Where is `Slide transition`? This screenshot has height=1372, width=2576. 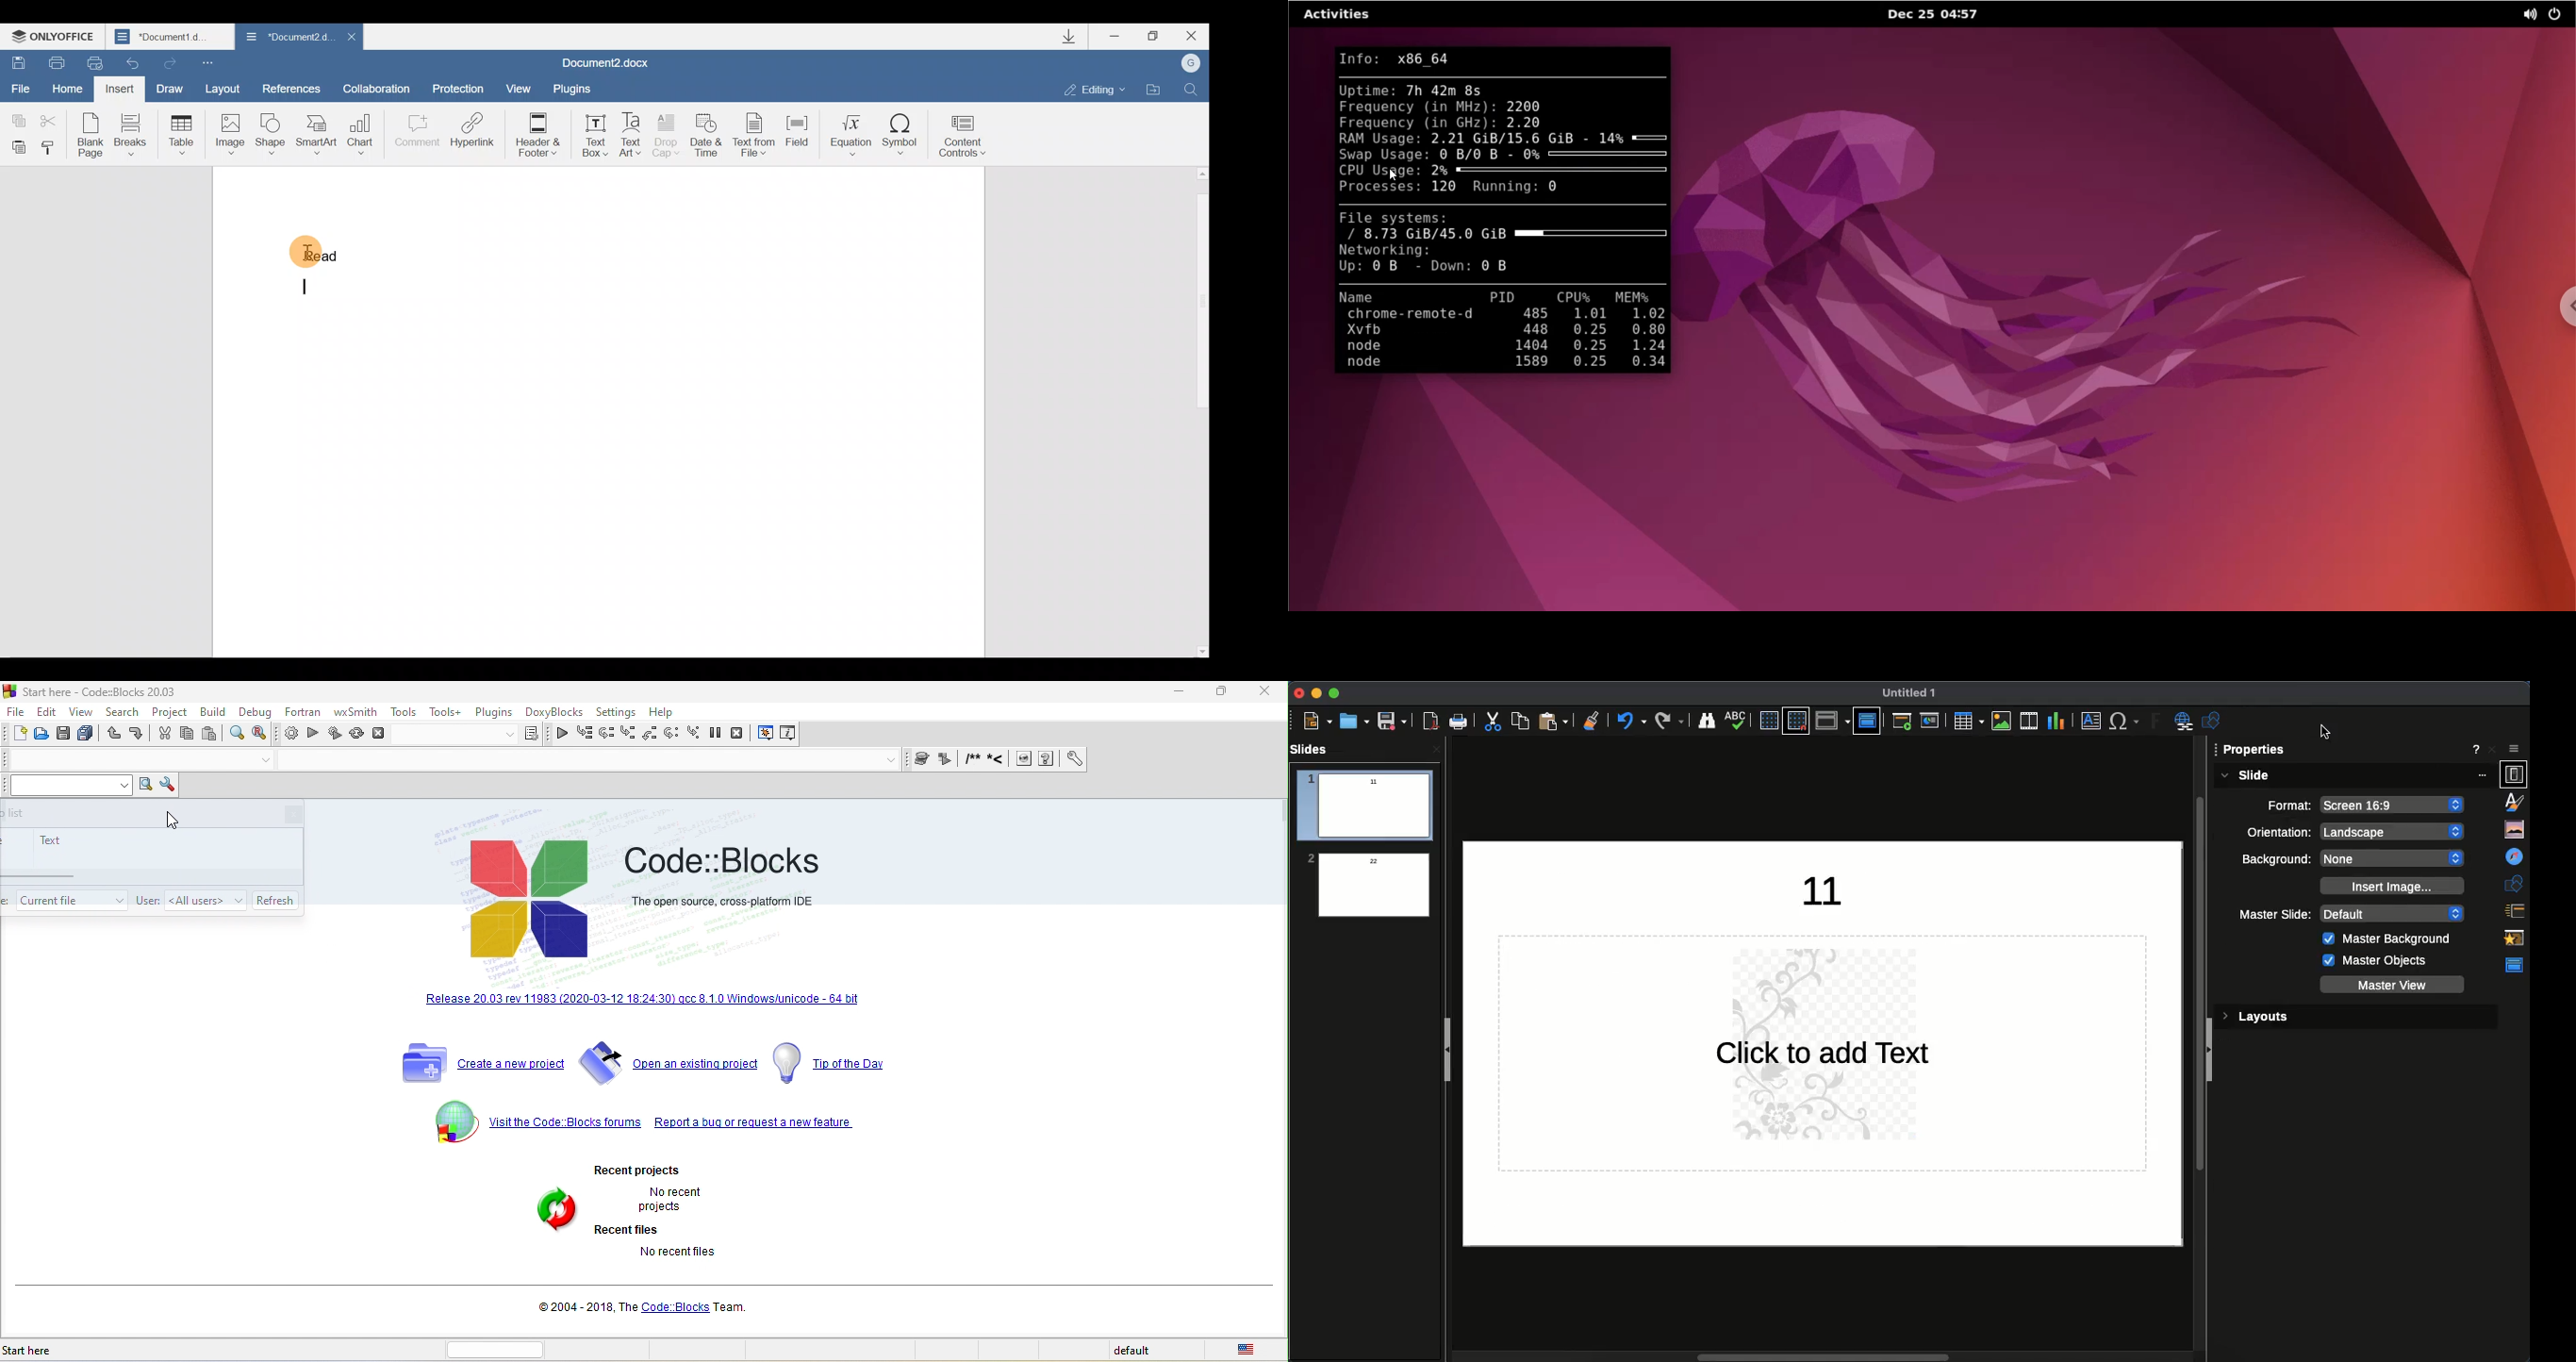 Slide transition is located at coordinates (2514, 912).